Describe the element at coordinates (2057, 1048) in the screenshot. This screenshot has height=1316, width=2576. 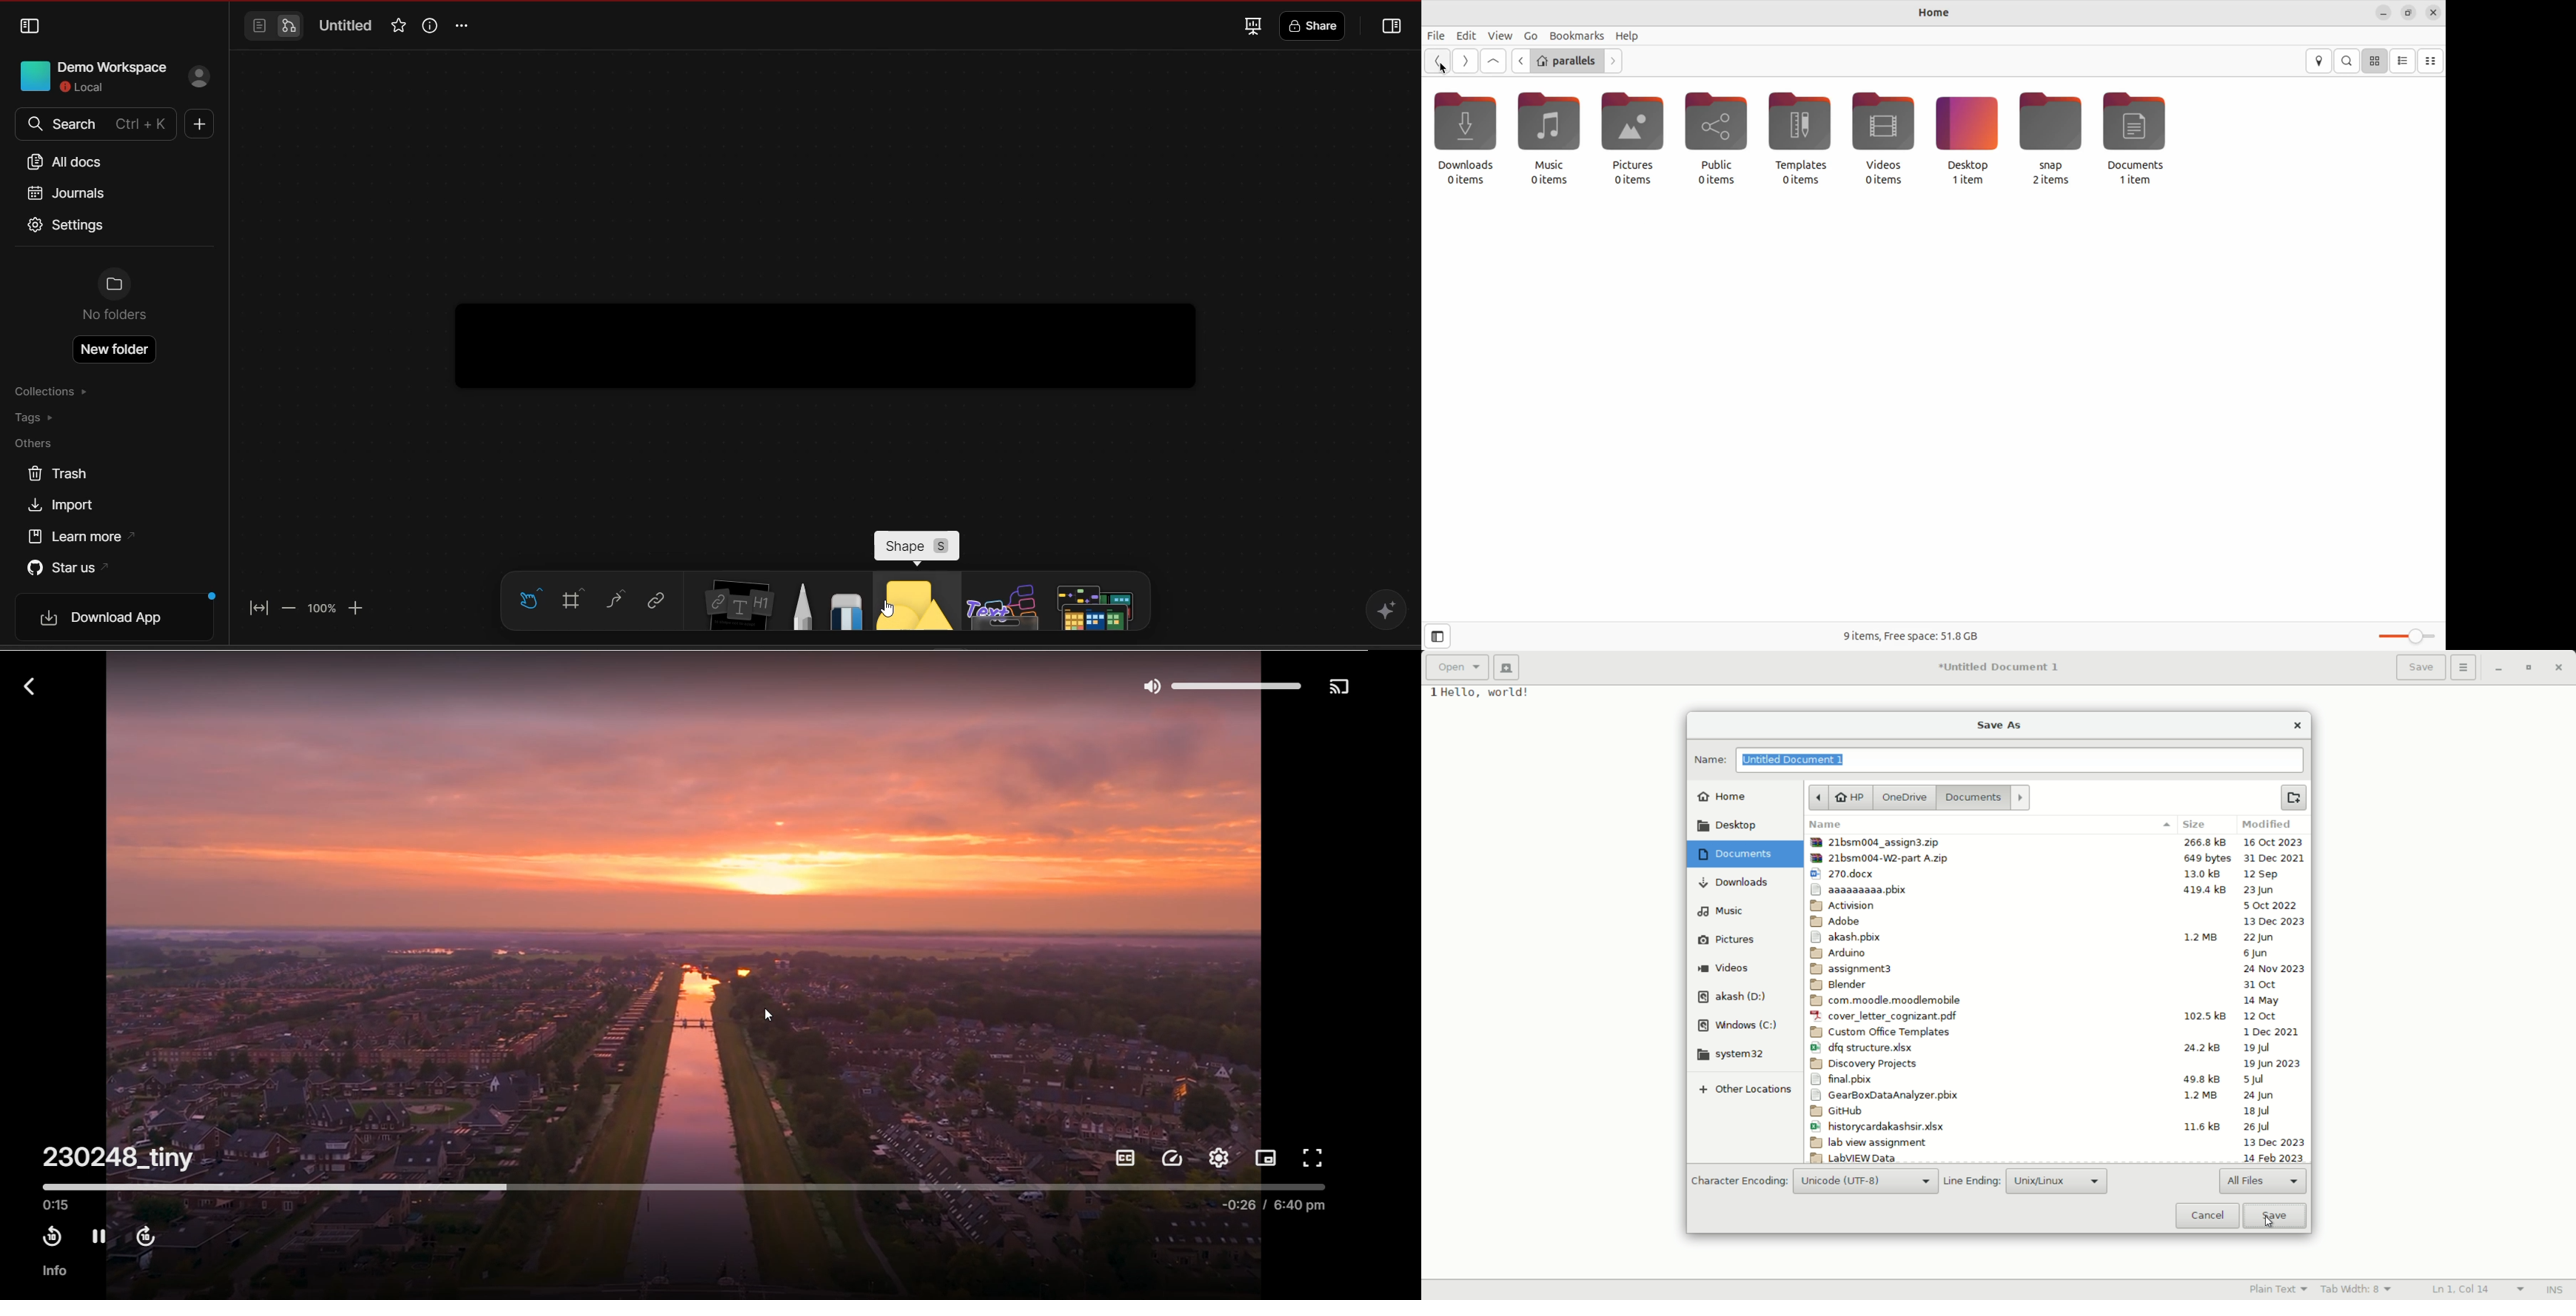
I see `File` at that location.